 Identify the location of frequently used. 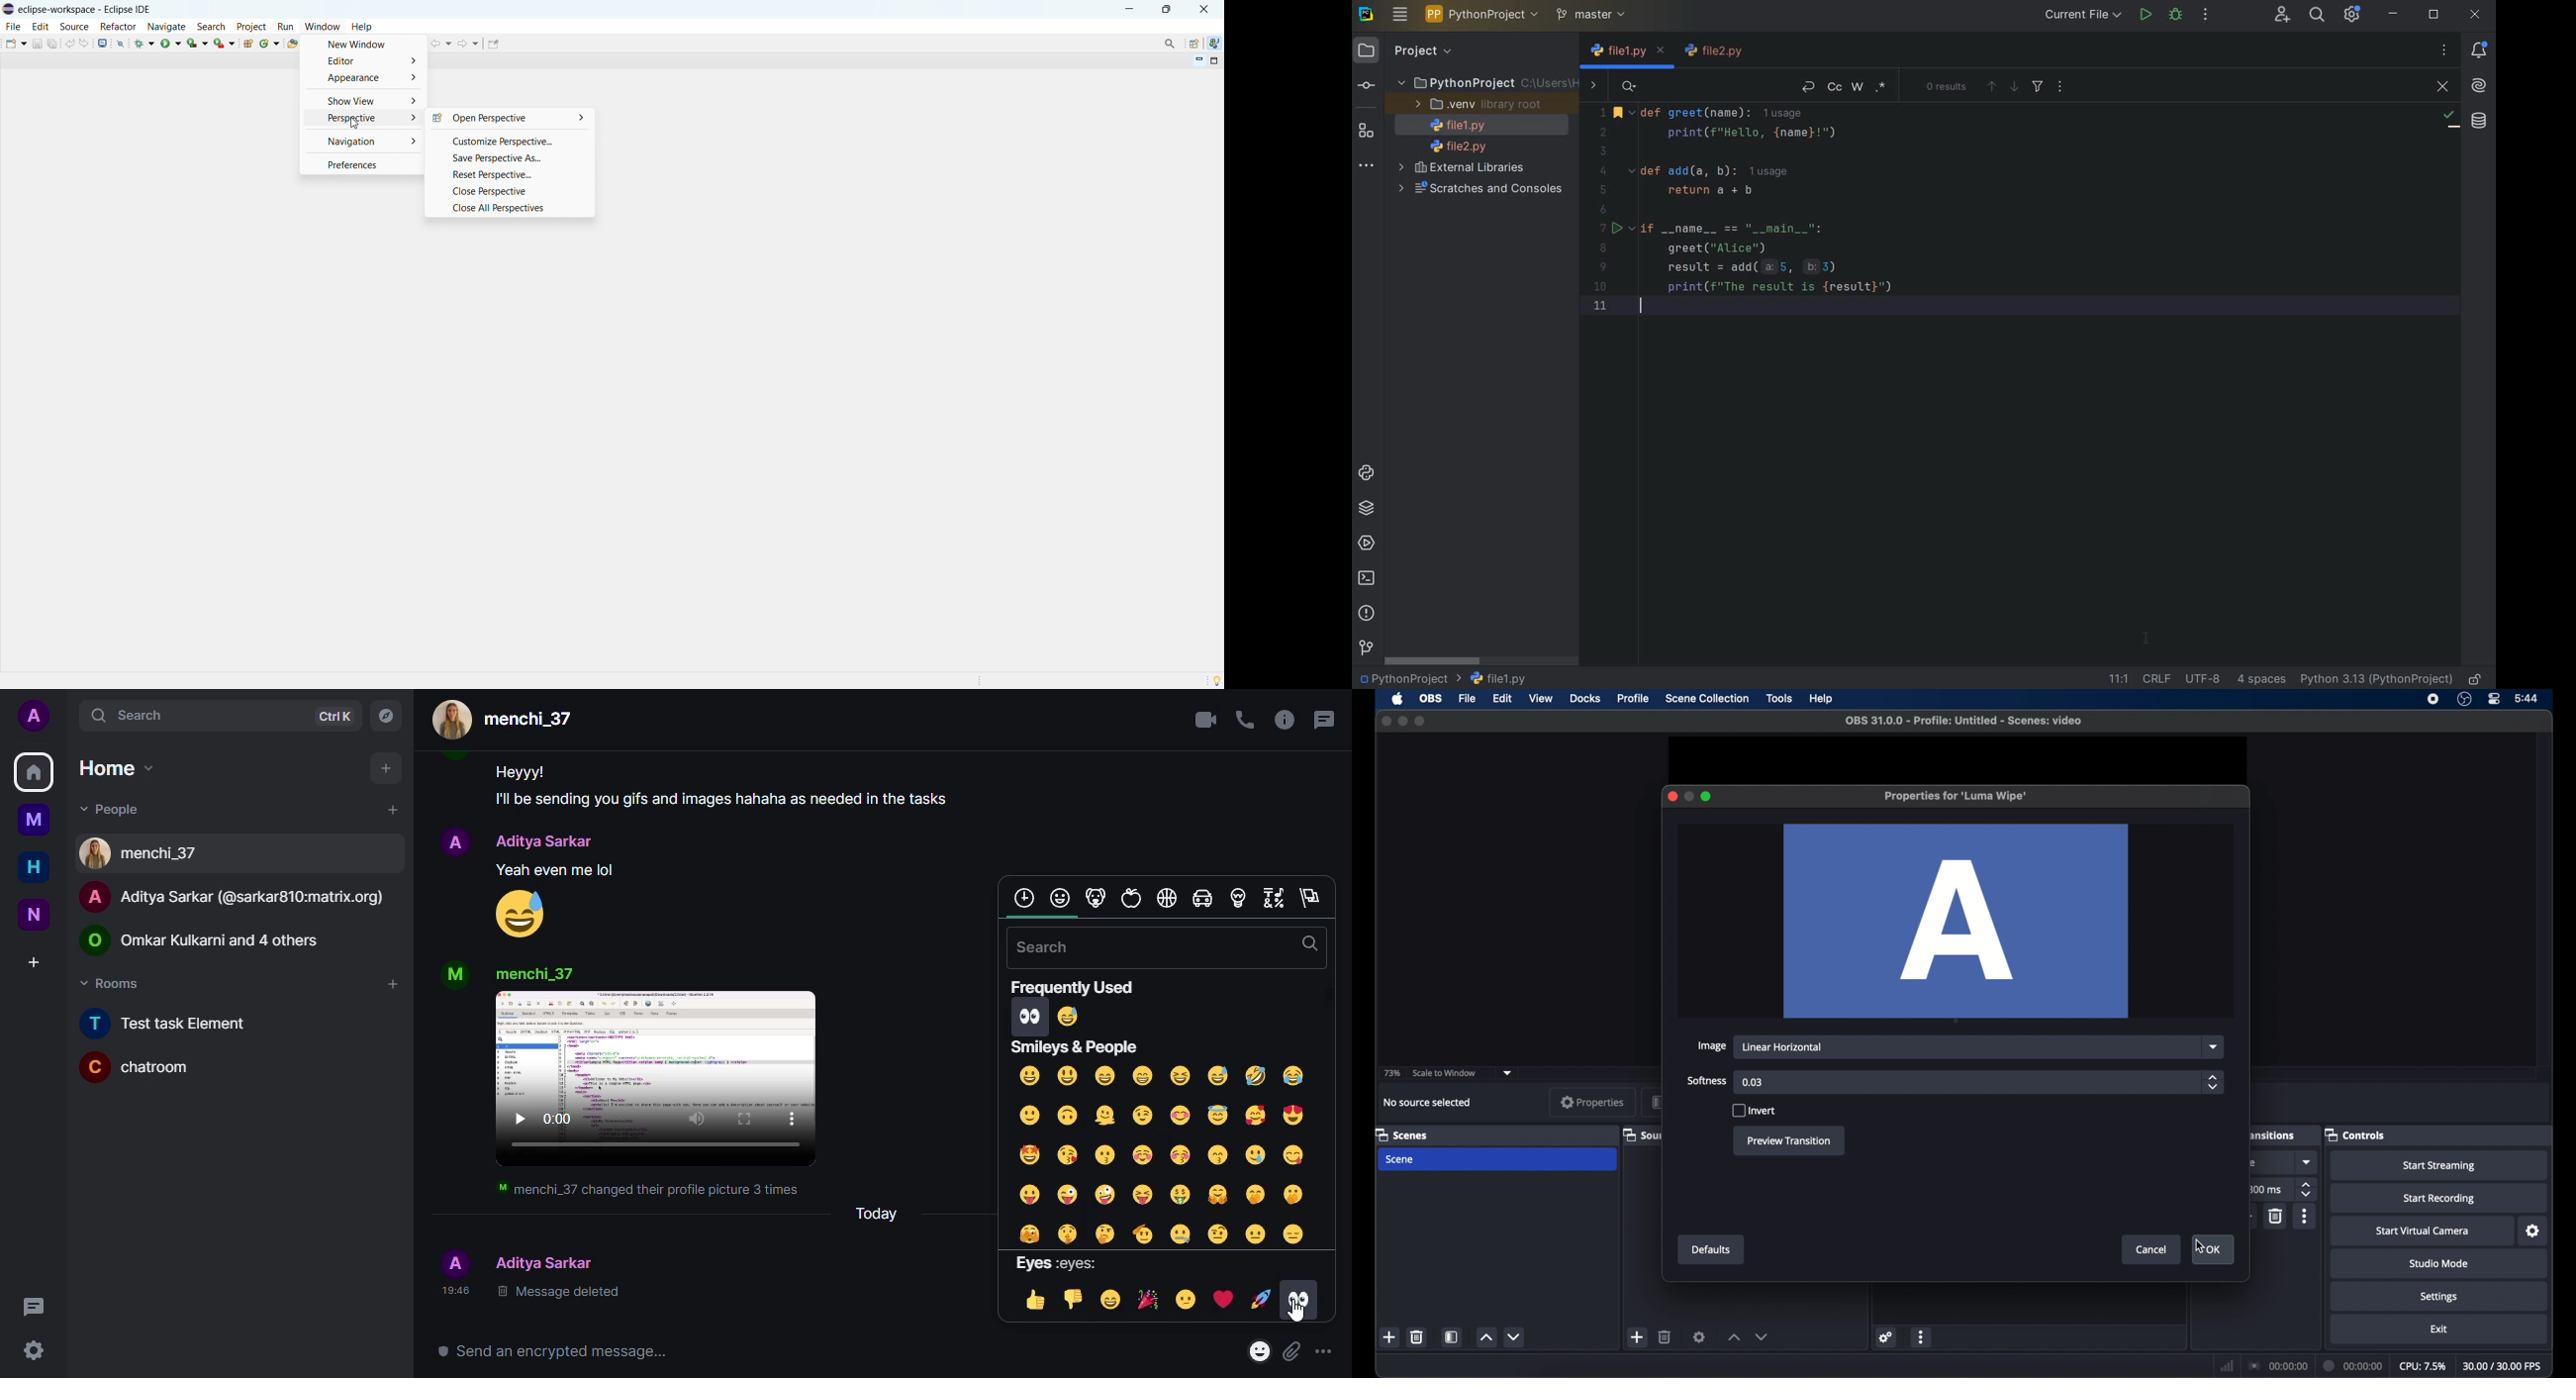
(1022, 898).